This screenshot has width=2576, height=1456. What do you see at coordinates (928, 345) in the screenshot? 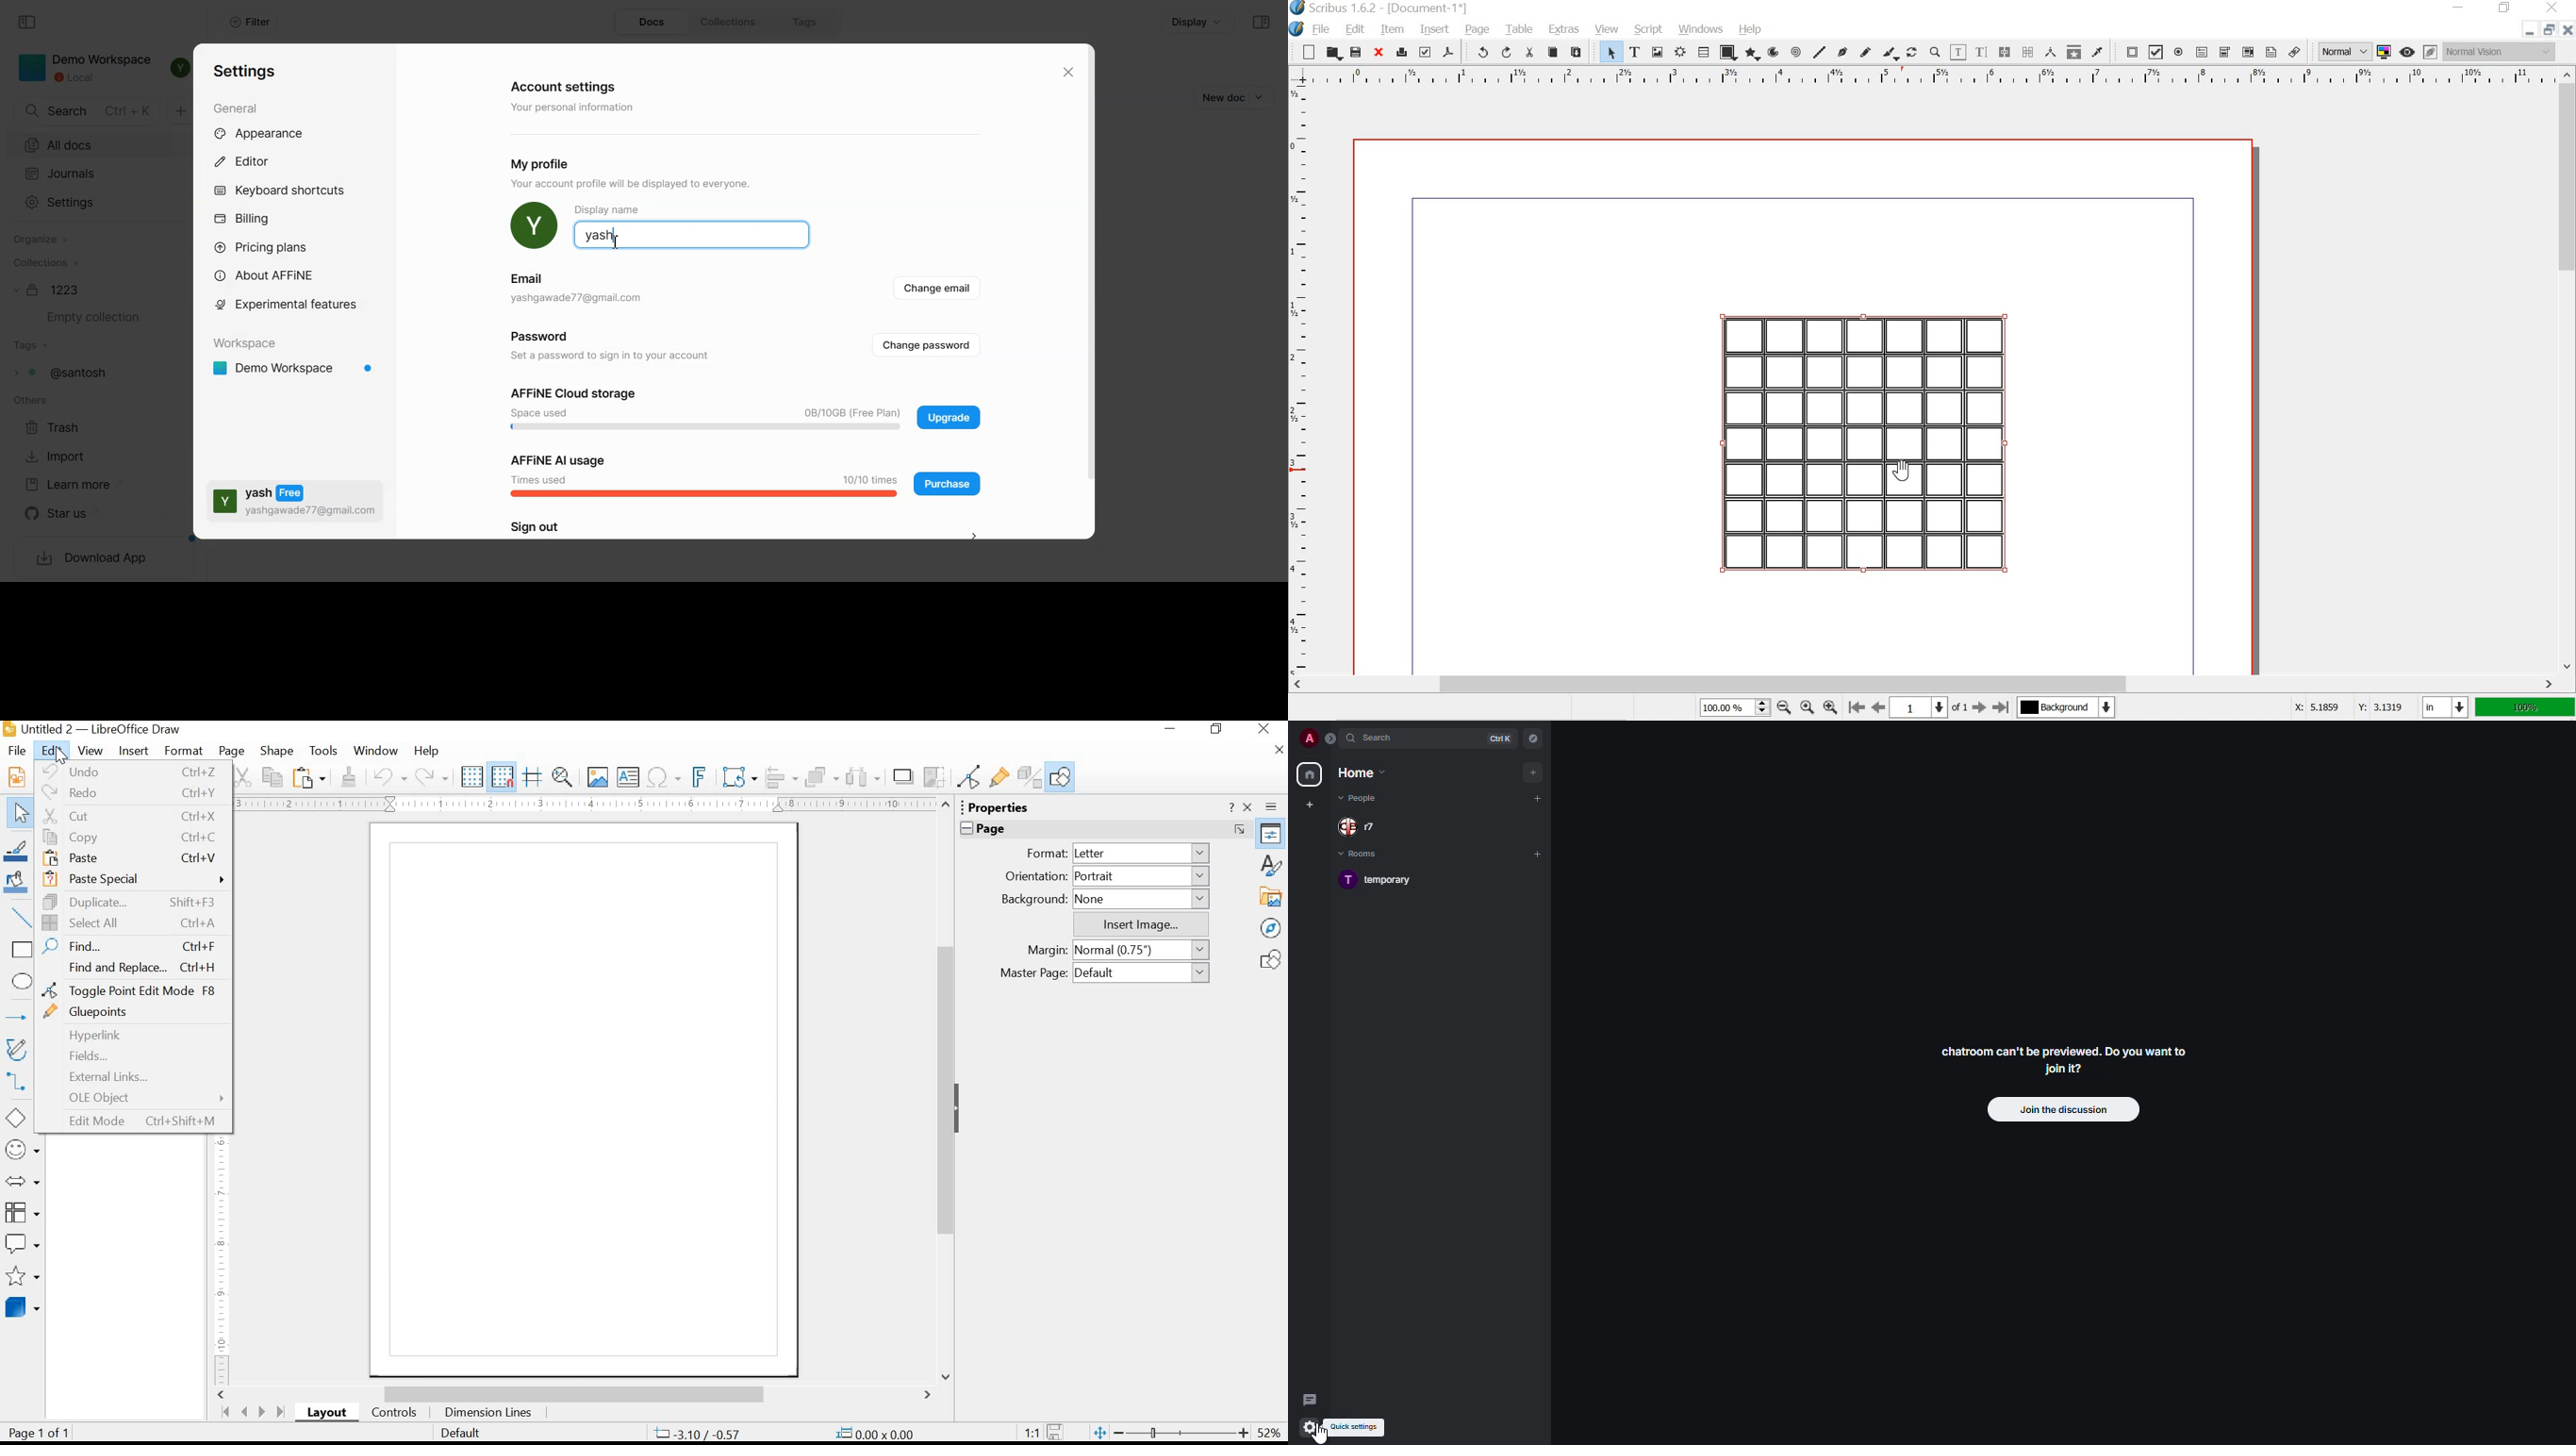
I see `Change password` at bounding box center [928, 345].